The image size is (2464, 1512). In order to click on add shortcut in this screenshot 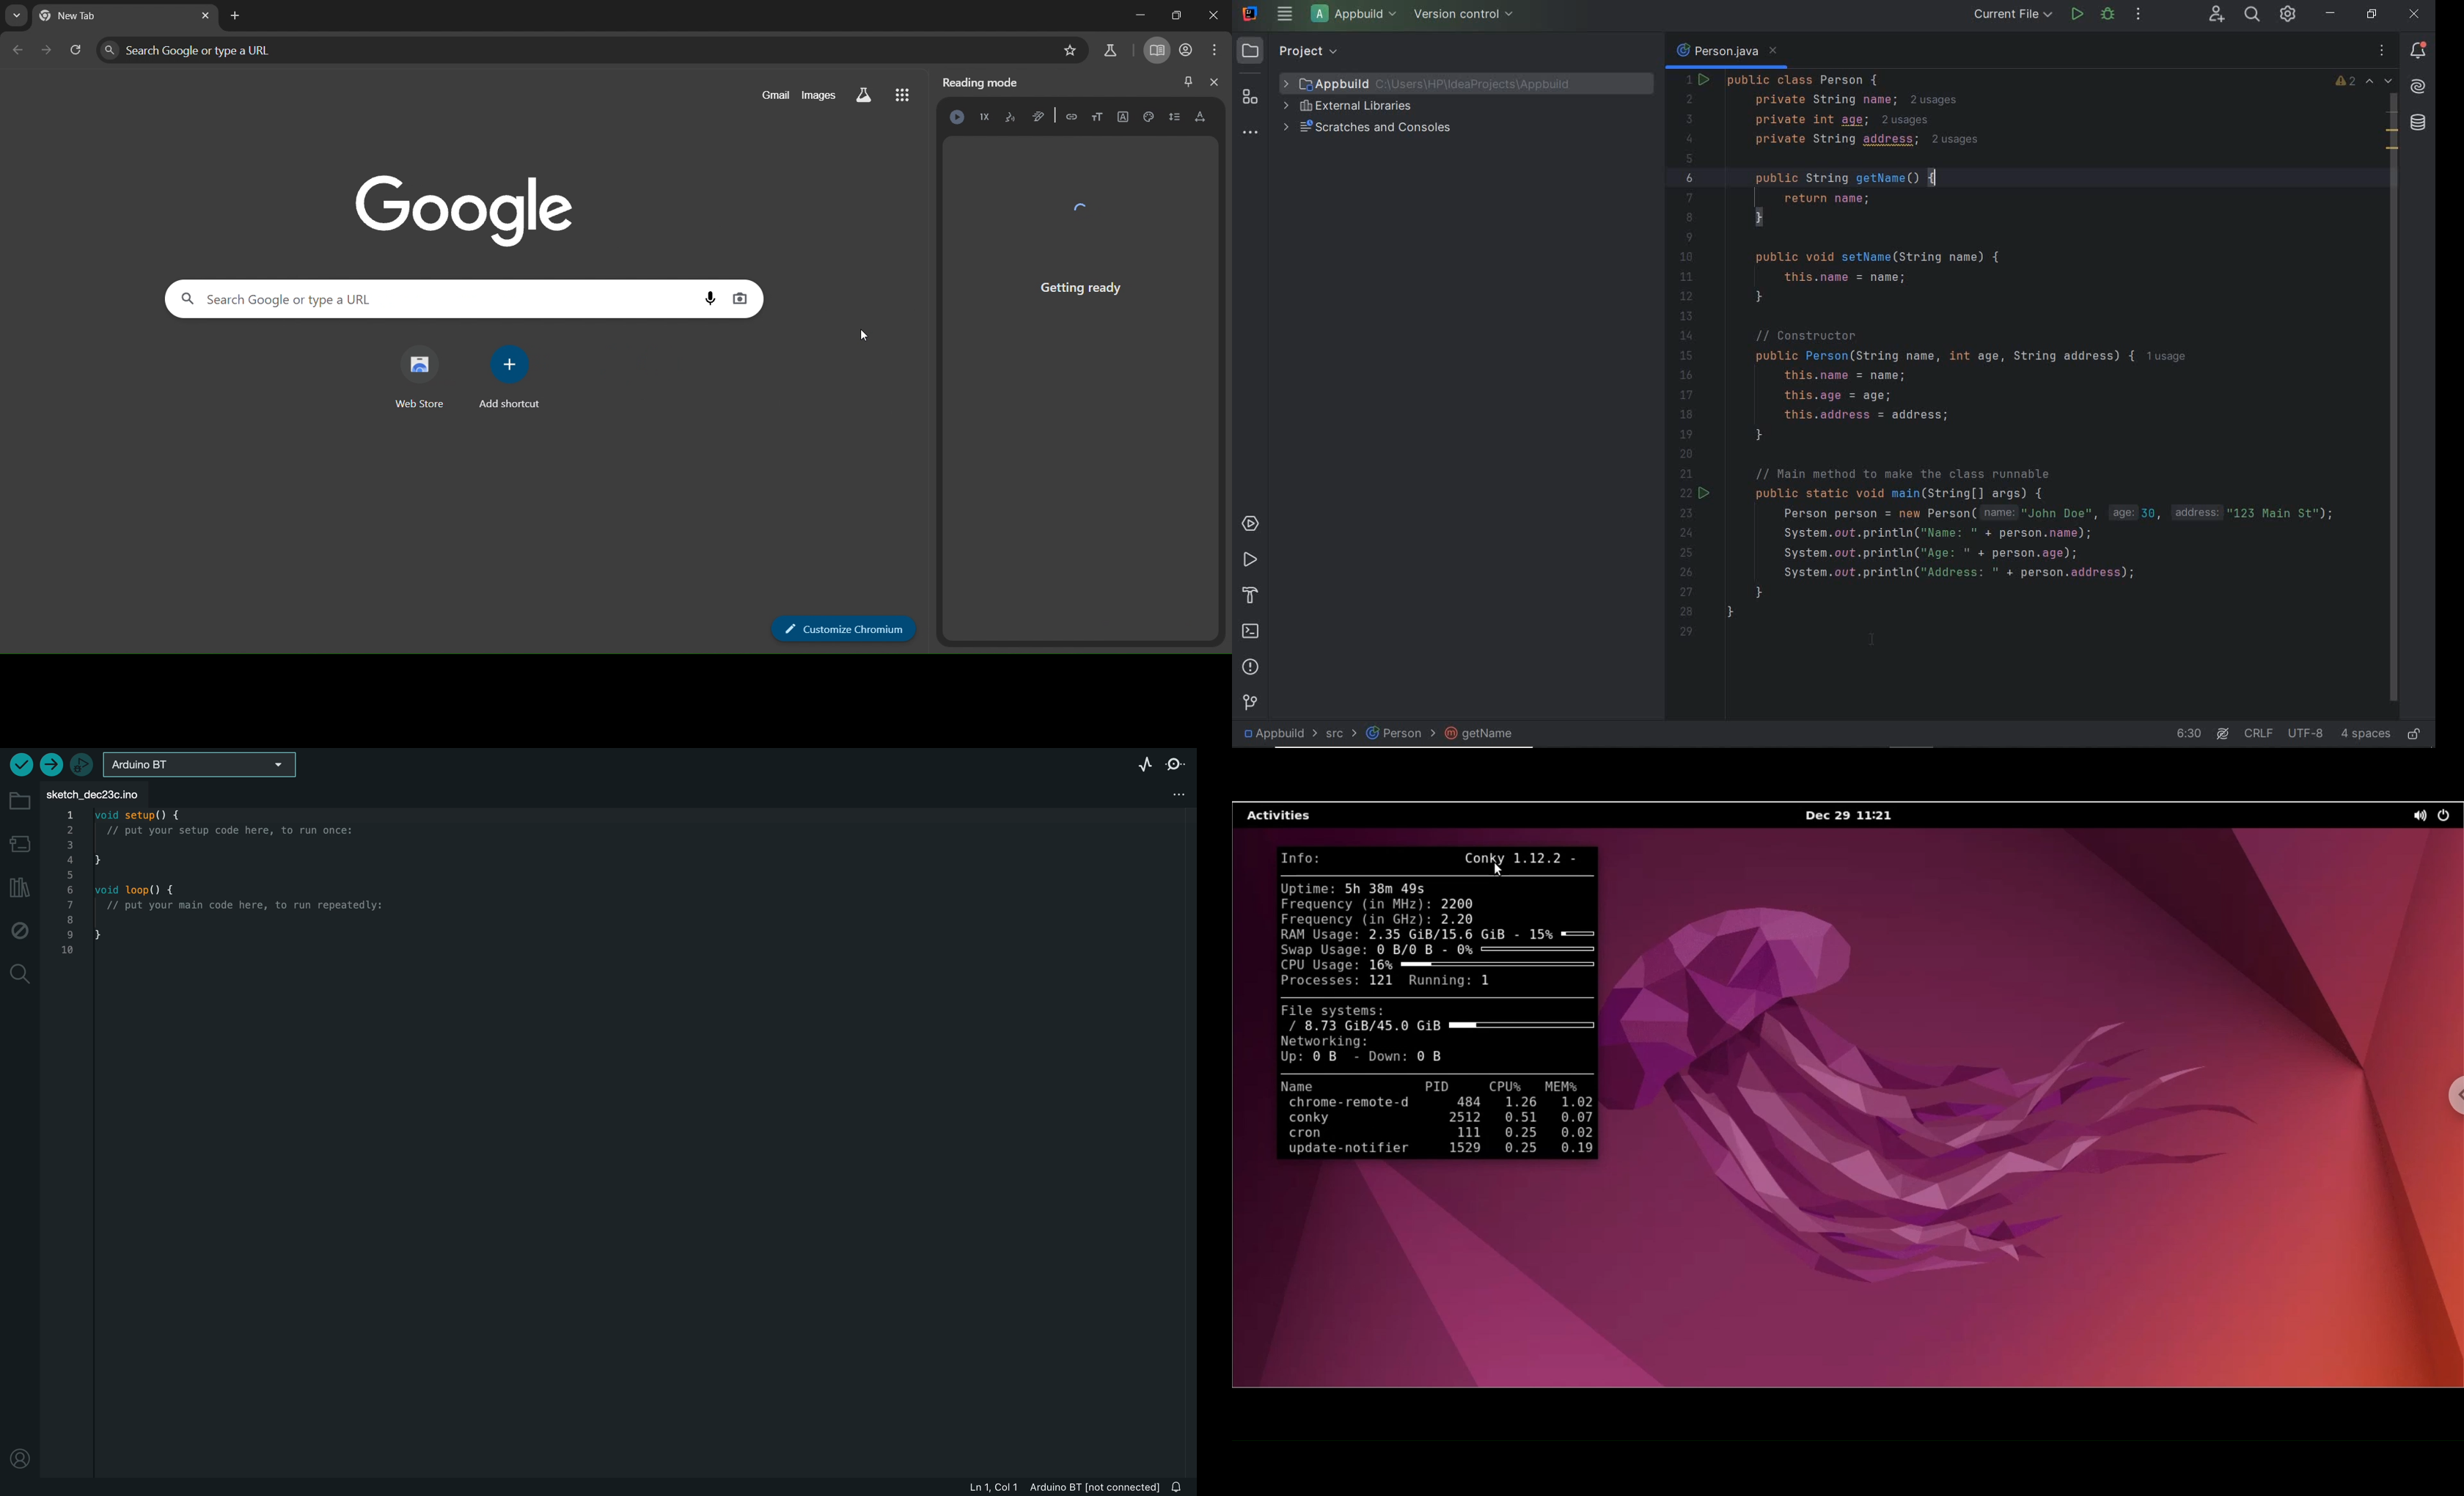, I will do `click(506, 379)`.